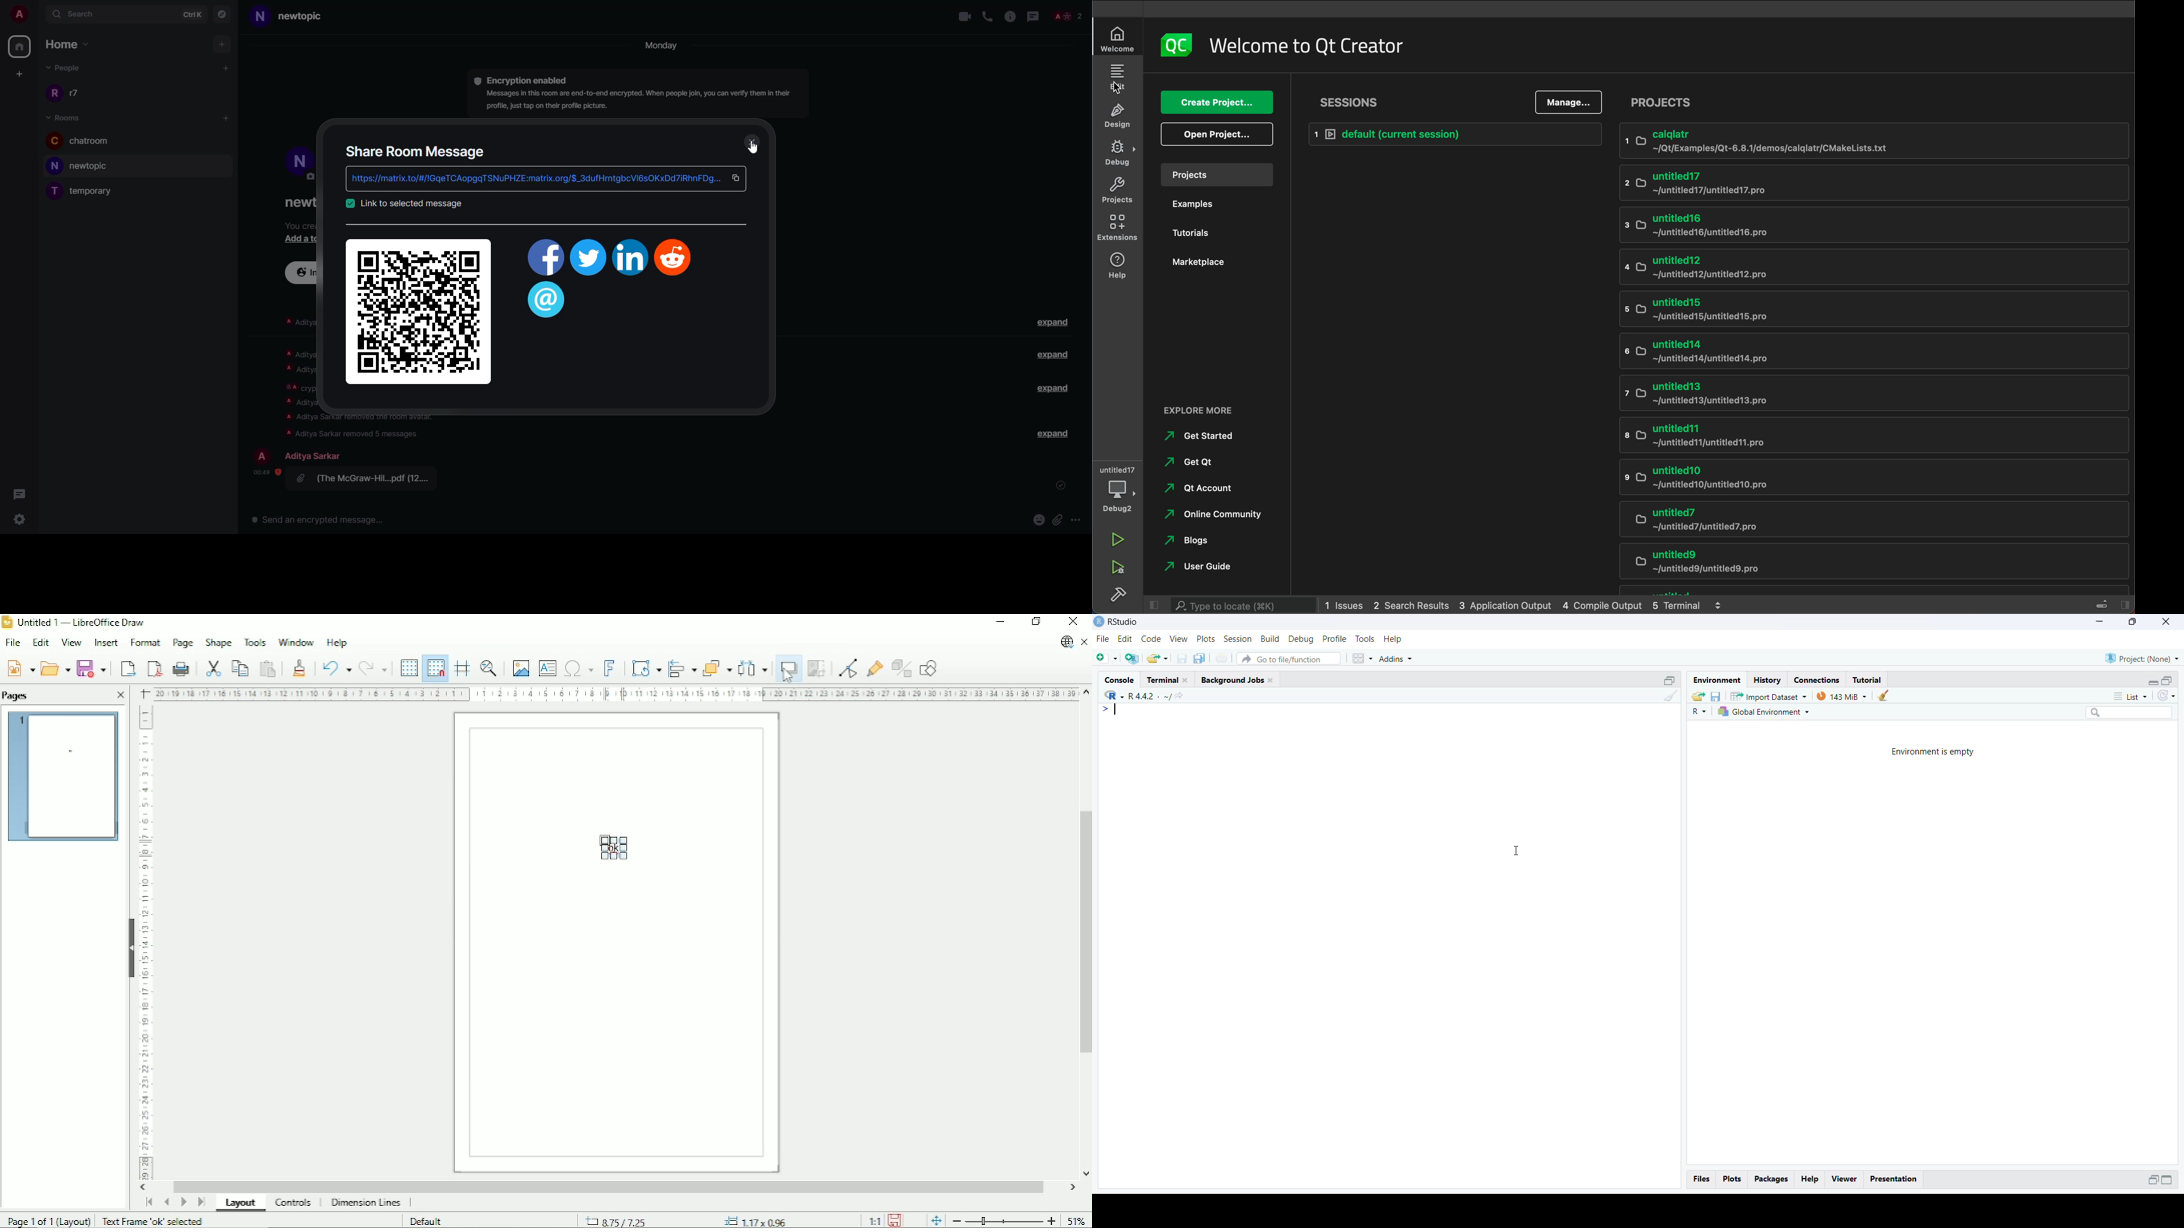  Describe the element at coordinates (64, 777) in the screenshot. I see `Preview` at that location.